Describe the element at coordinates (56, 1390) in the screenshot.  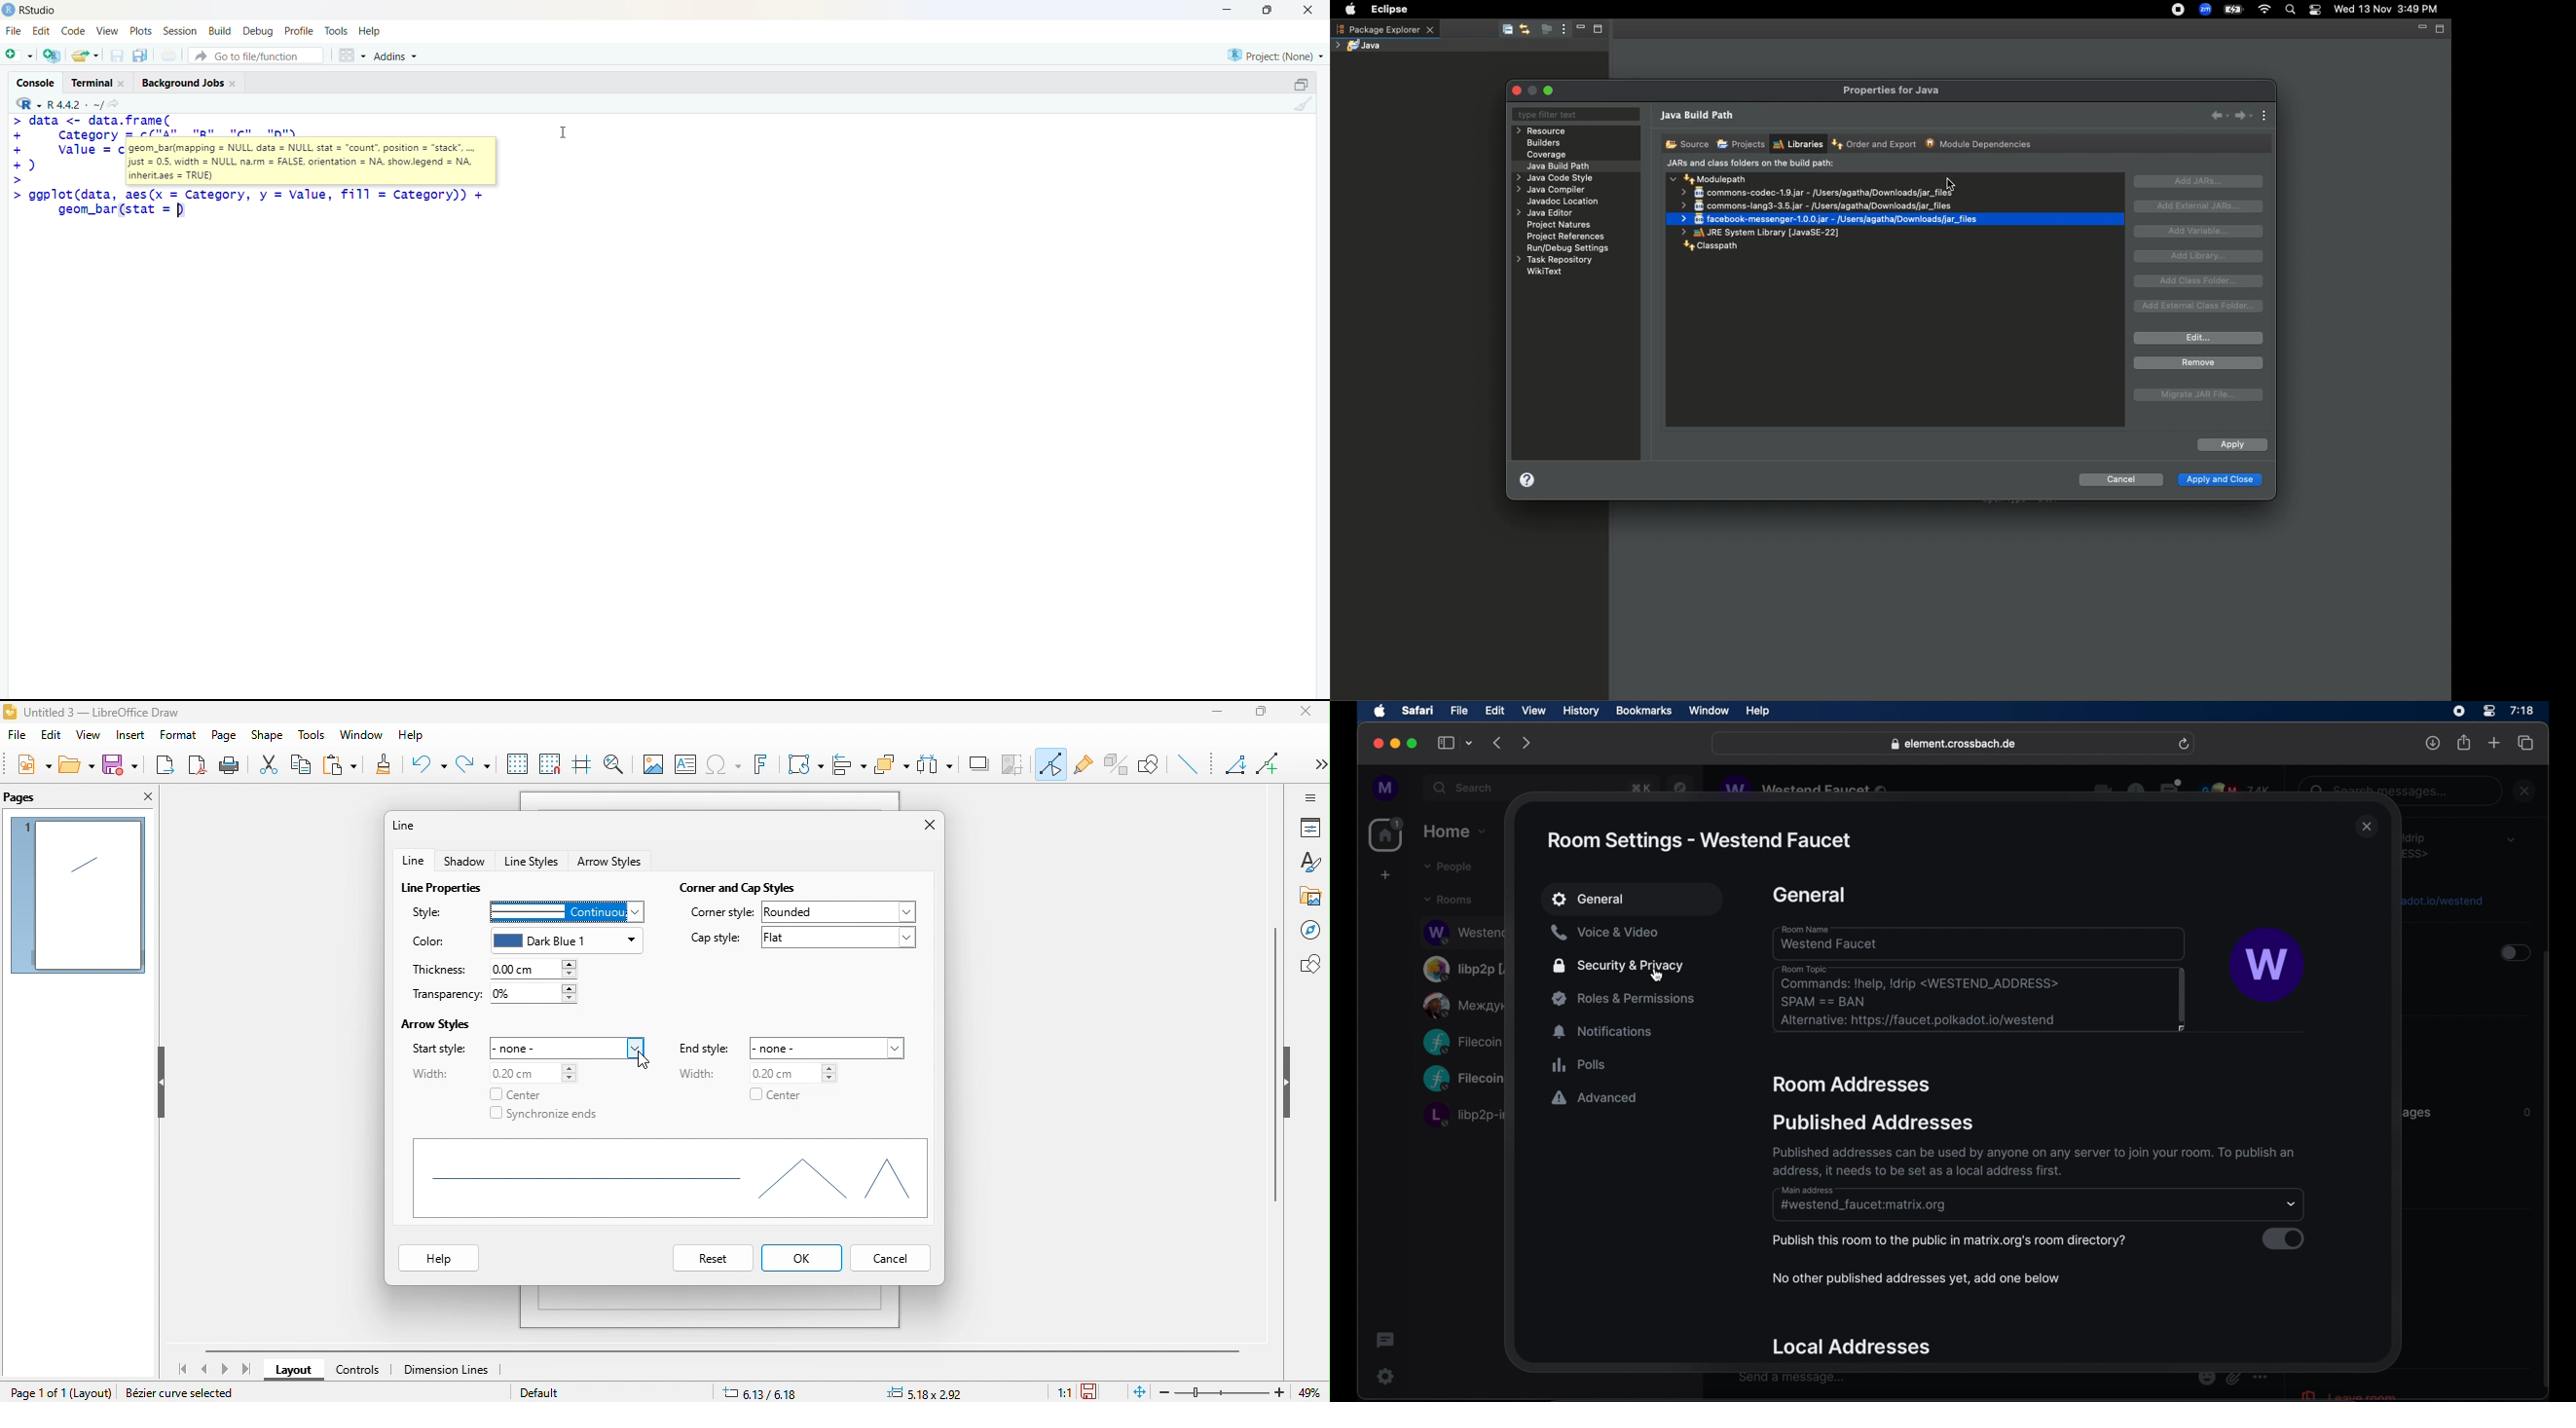
I see `page 1 of 1 (Layout)` at that location.